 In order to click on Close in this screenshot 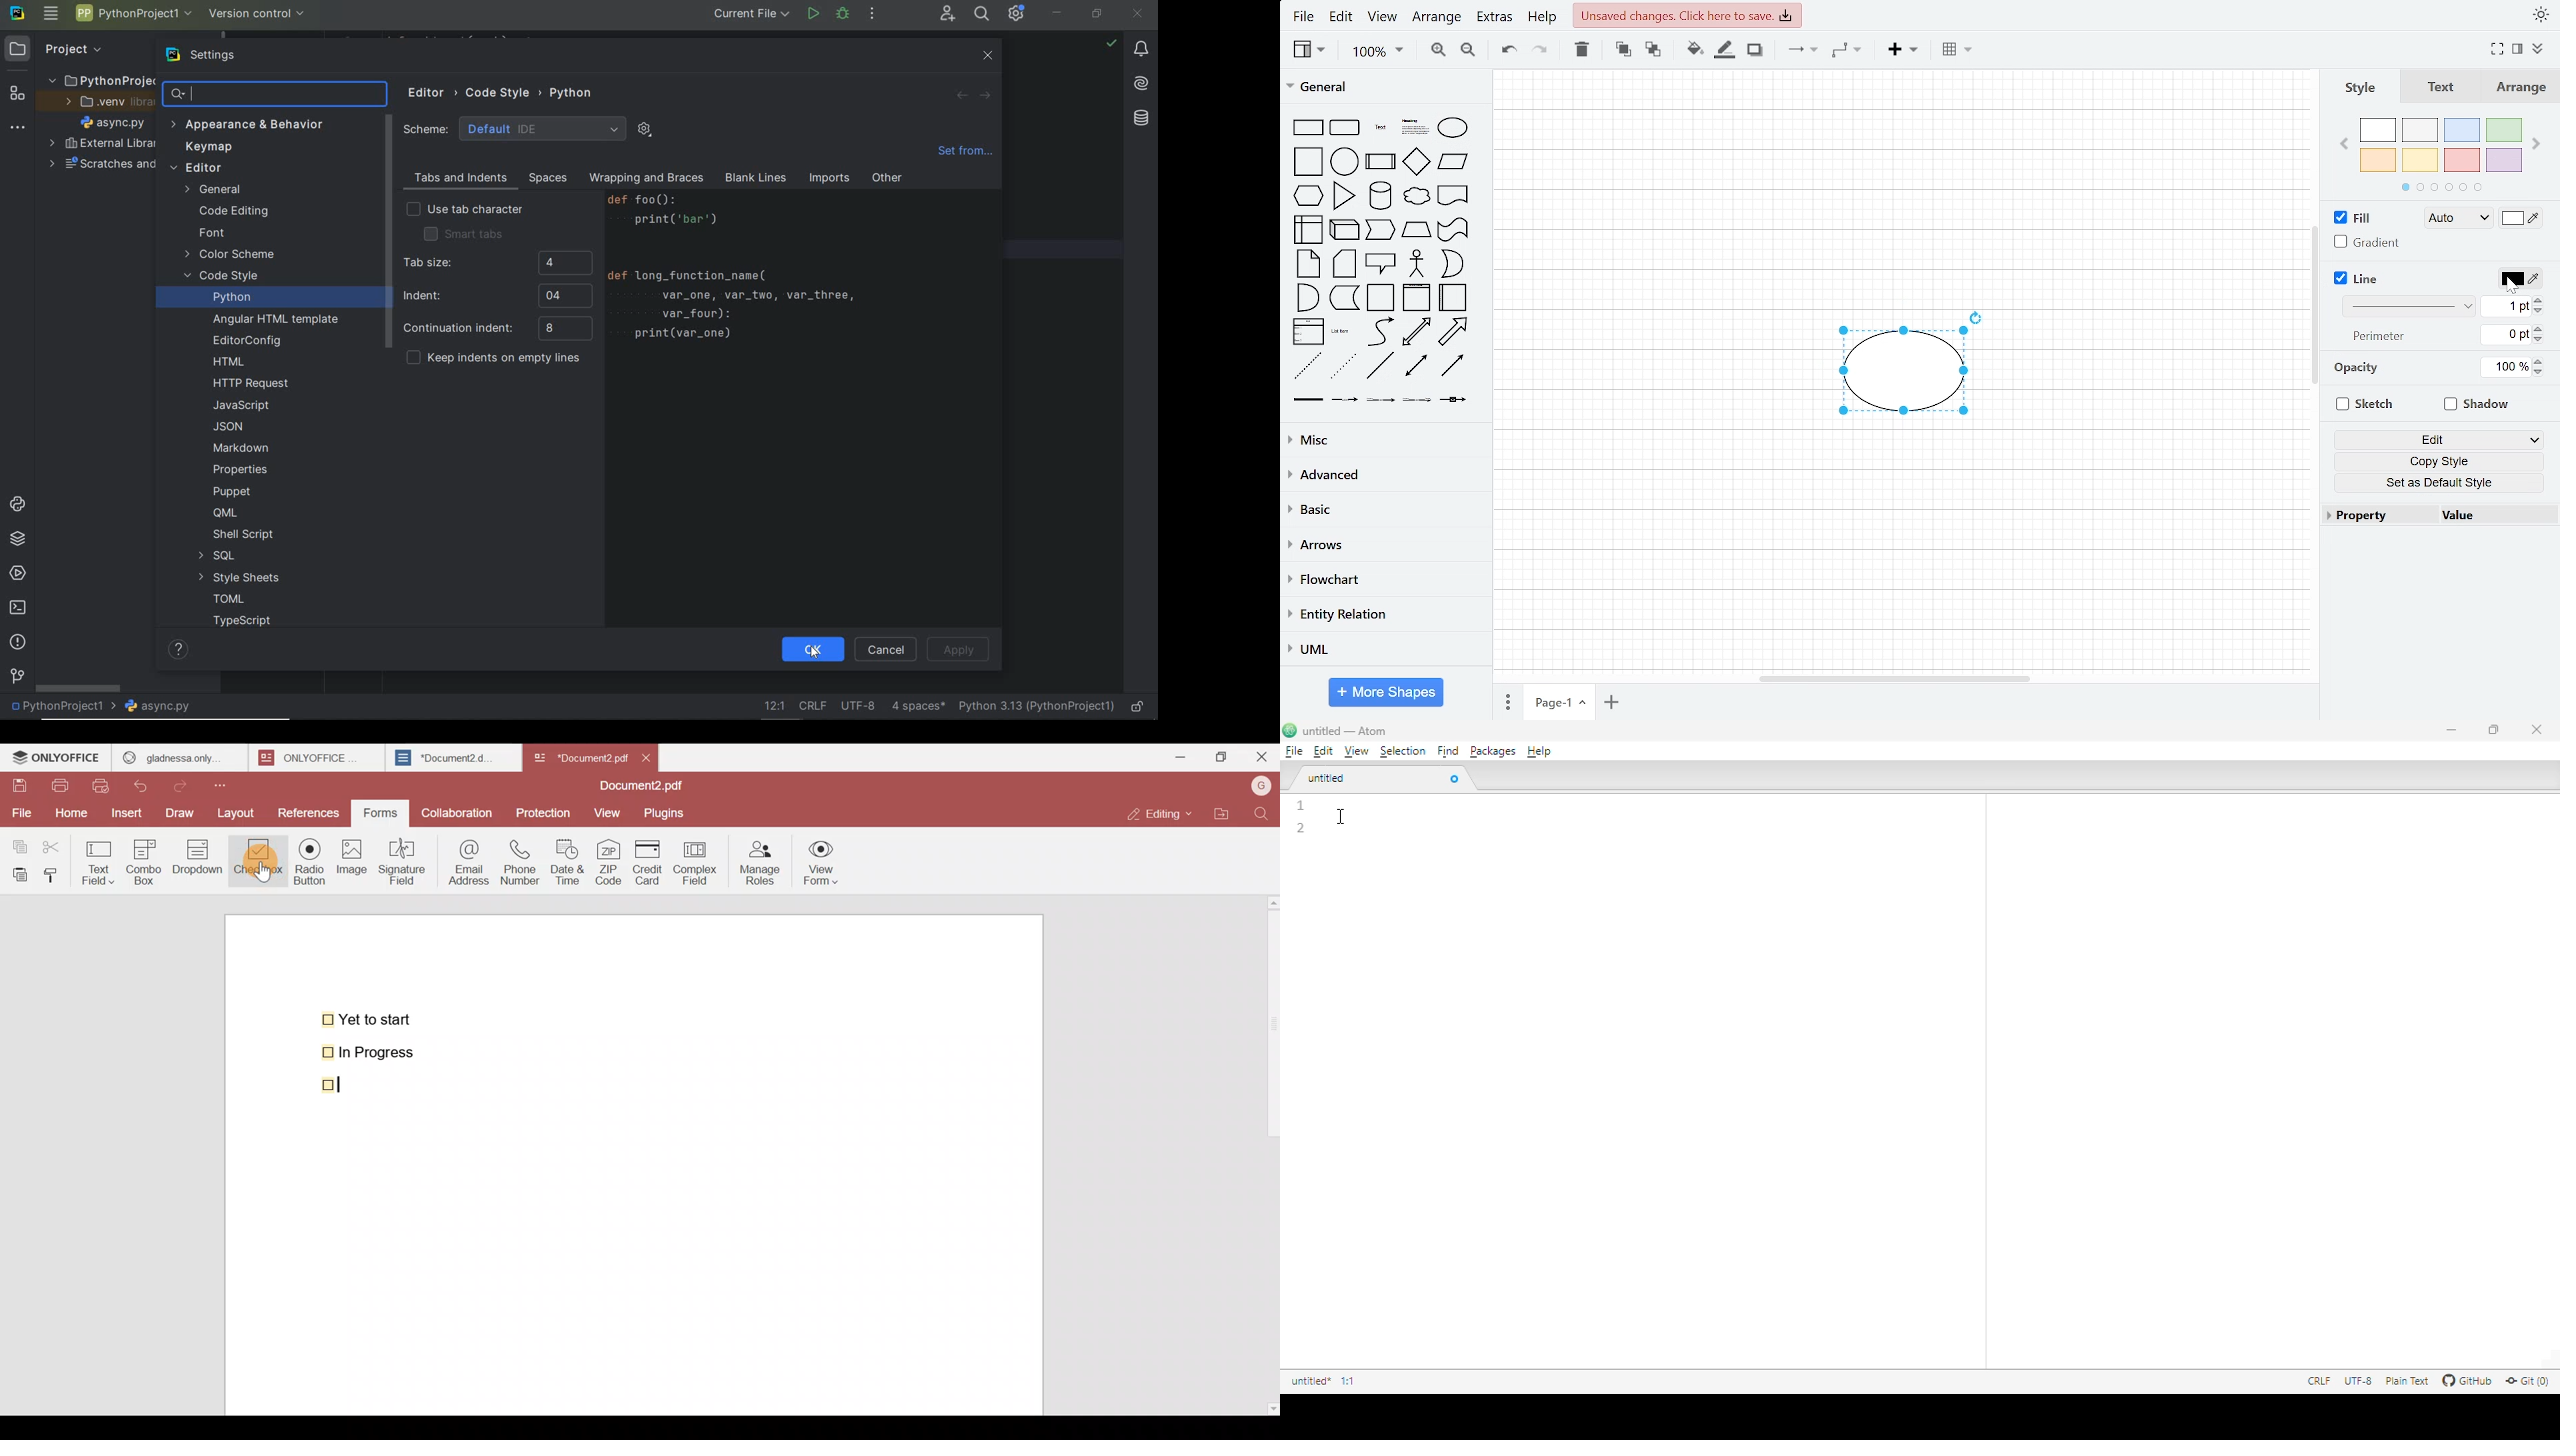, I will do `click(652, 757)`.